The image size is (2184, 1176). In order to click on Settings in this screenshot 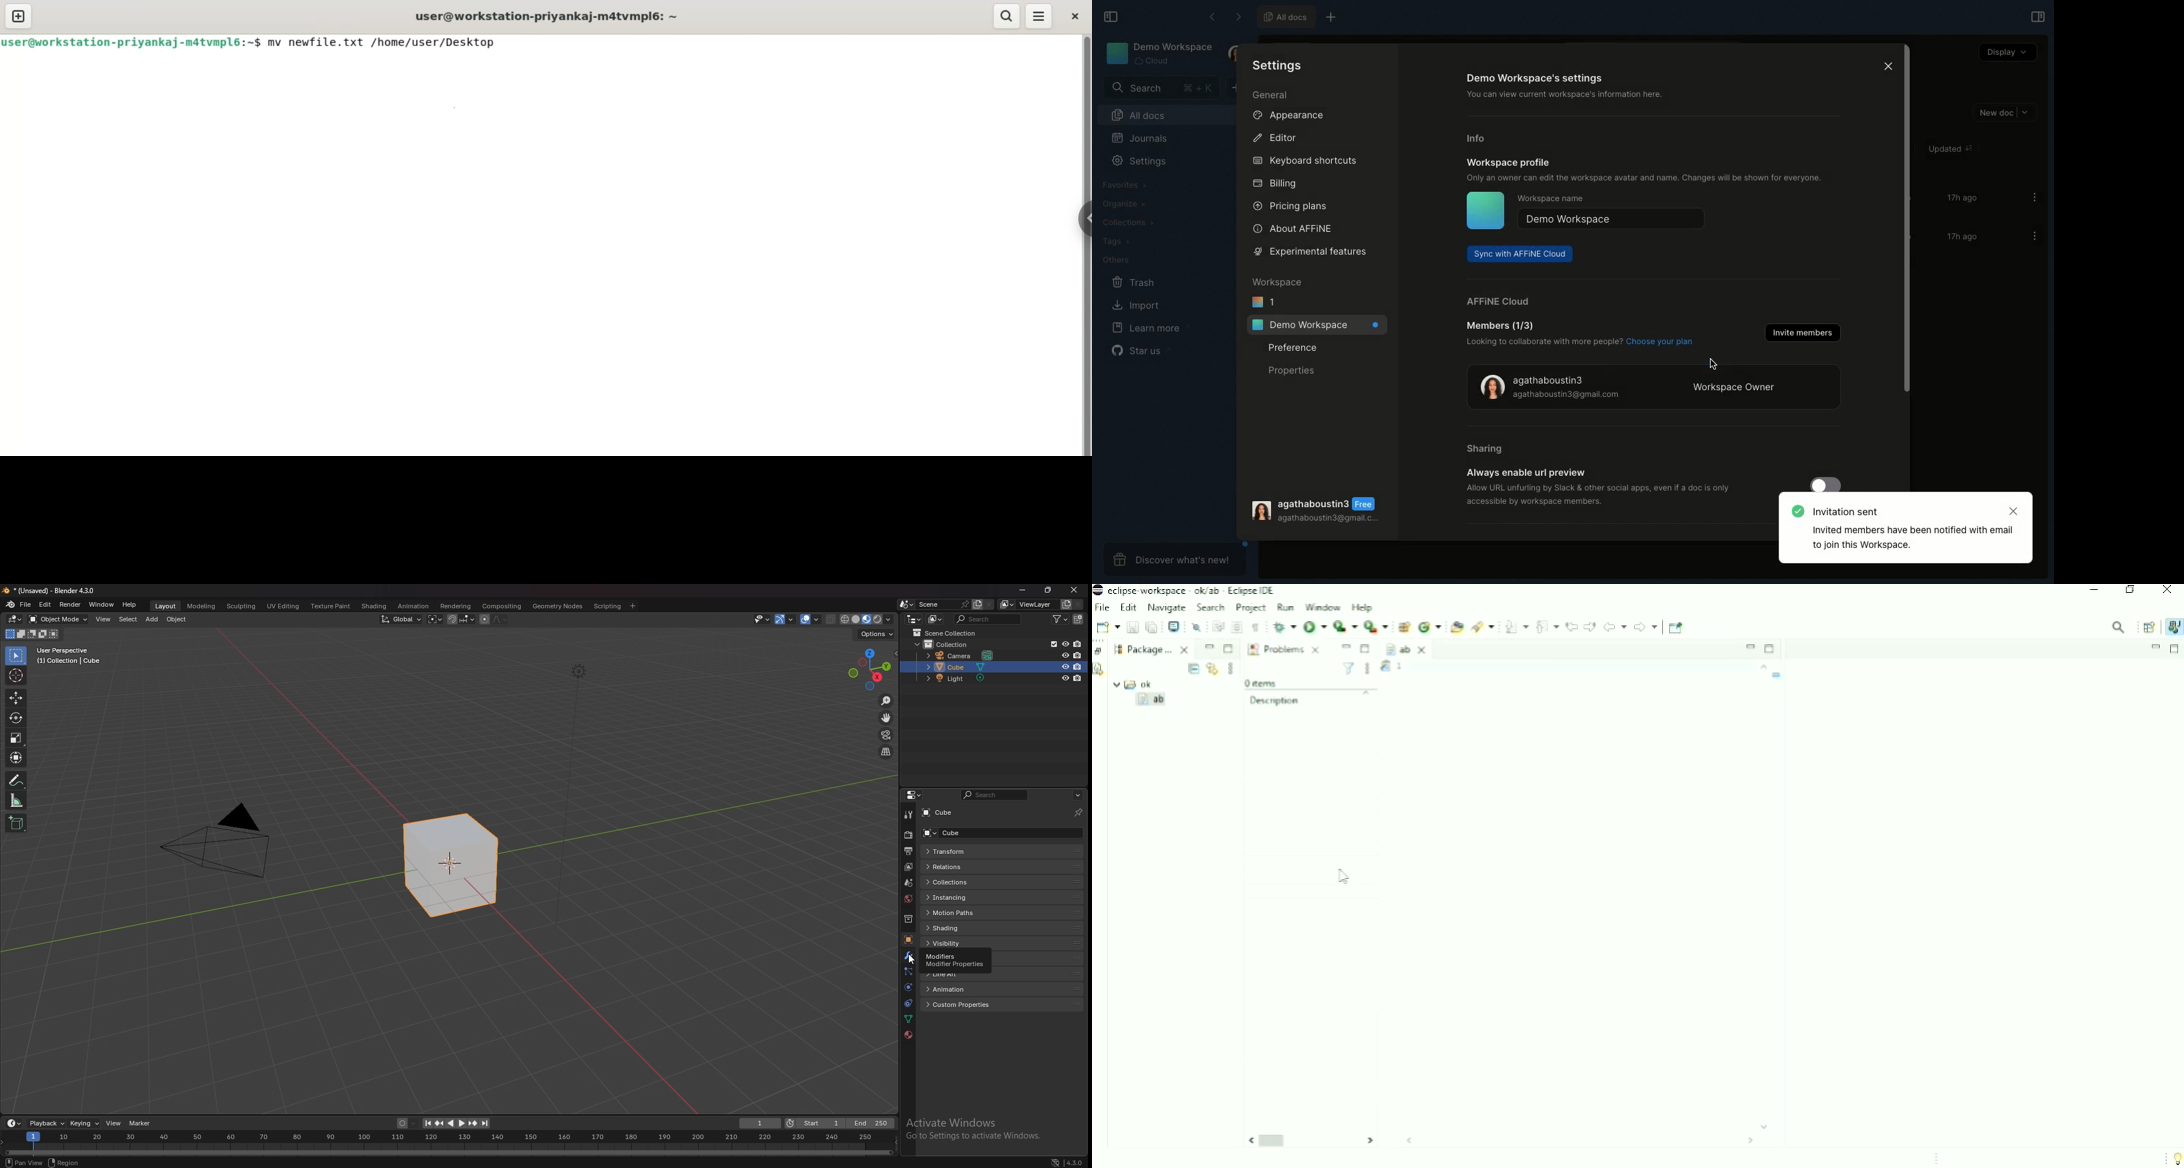, I will do `click(1141, 160)`.